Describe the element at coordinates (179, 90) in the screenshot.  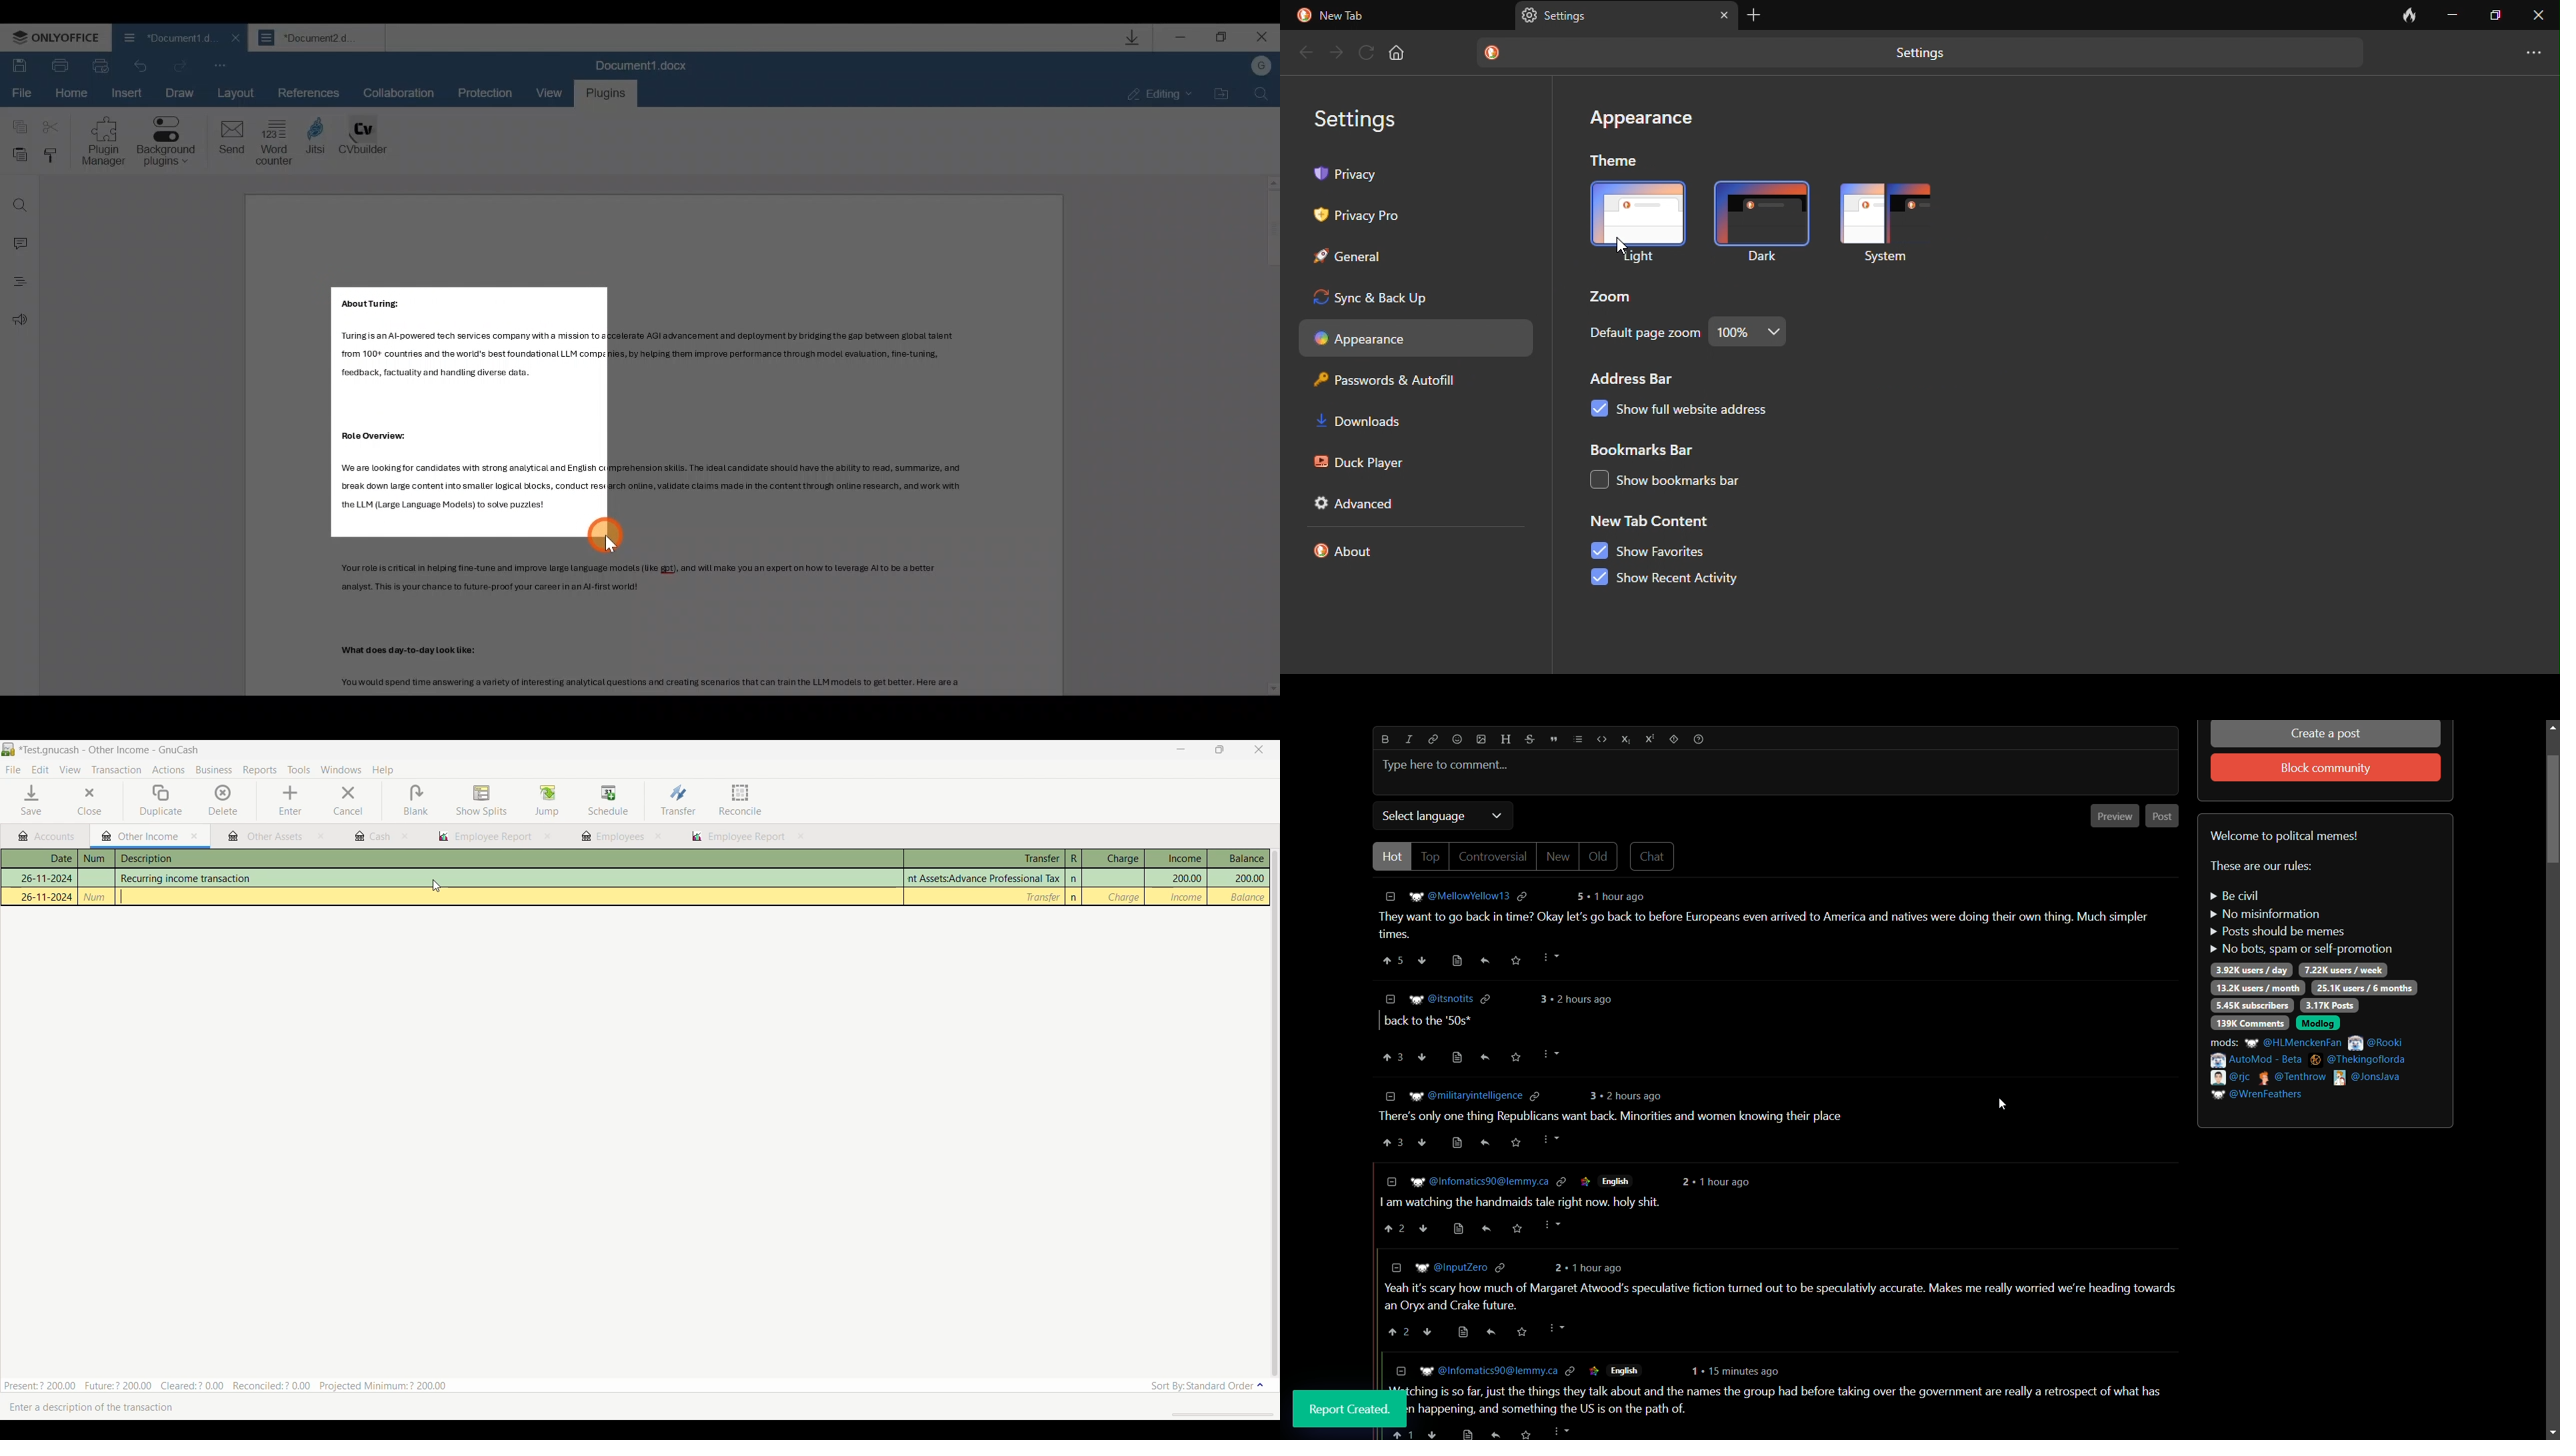
I see `Draw` at that location.